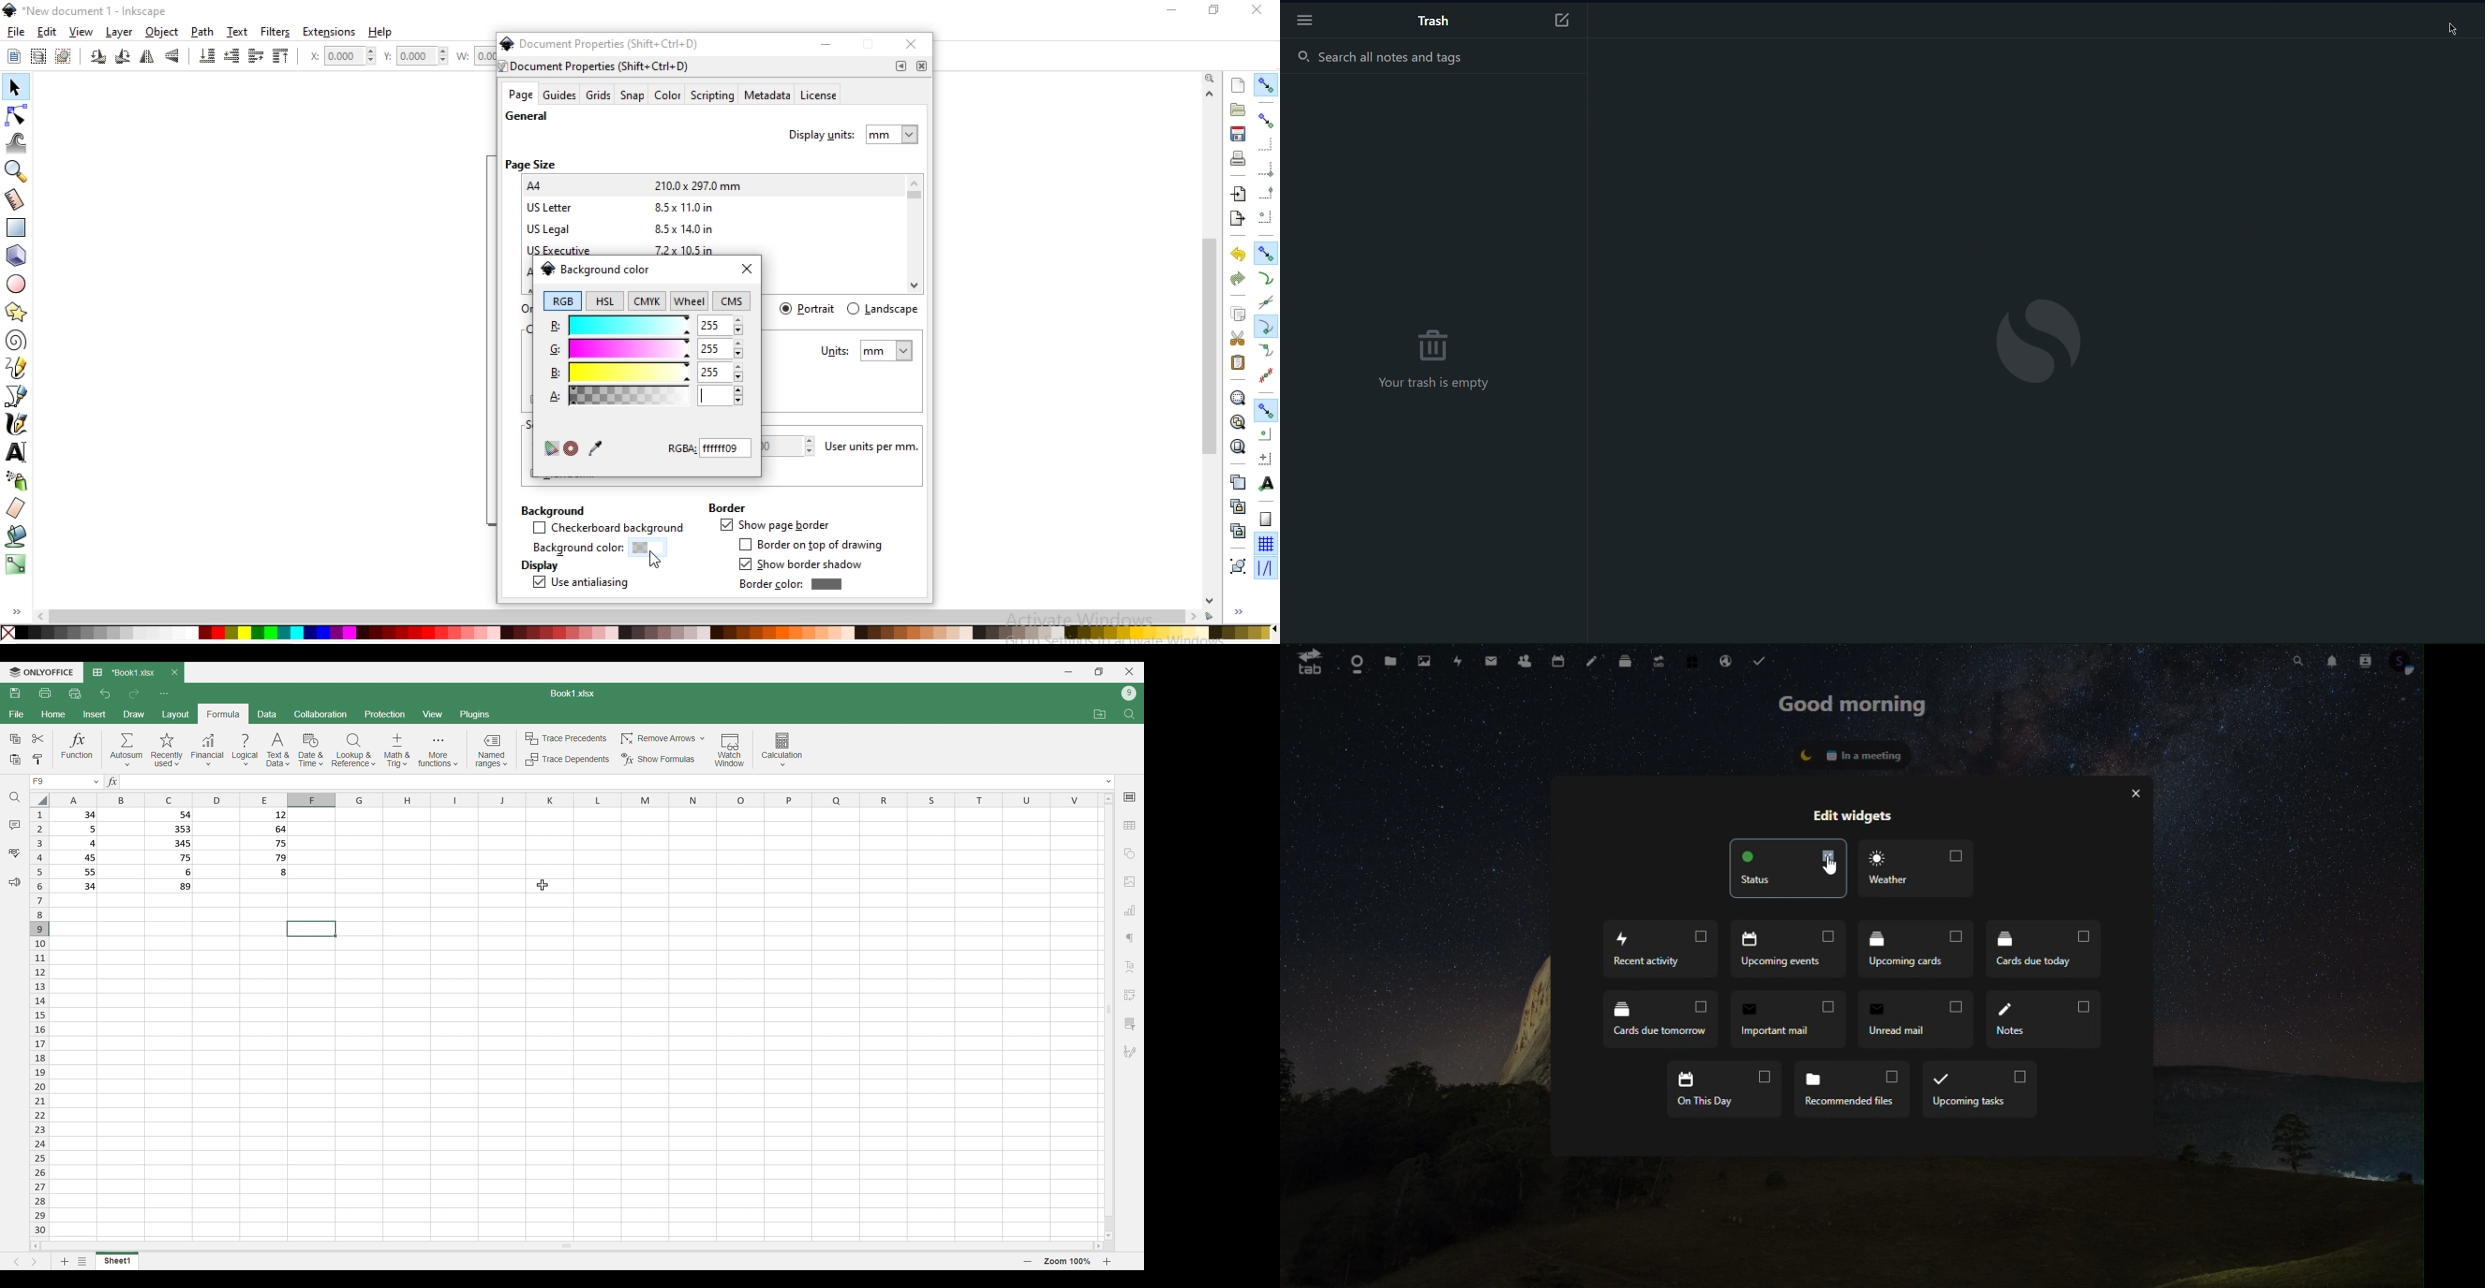 The height and width of the screenshot is (1288, 2492). Describe the element at coordinates (567, 760) in the screenshot. I see `Trace dependents` at that location.